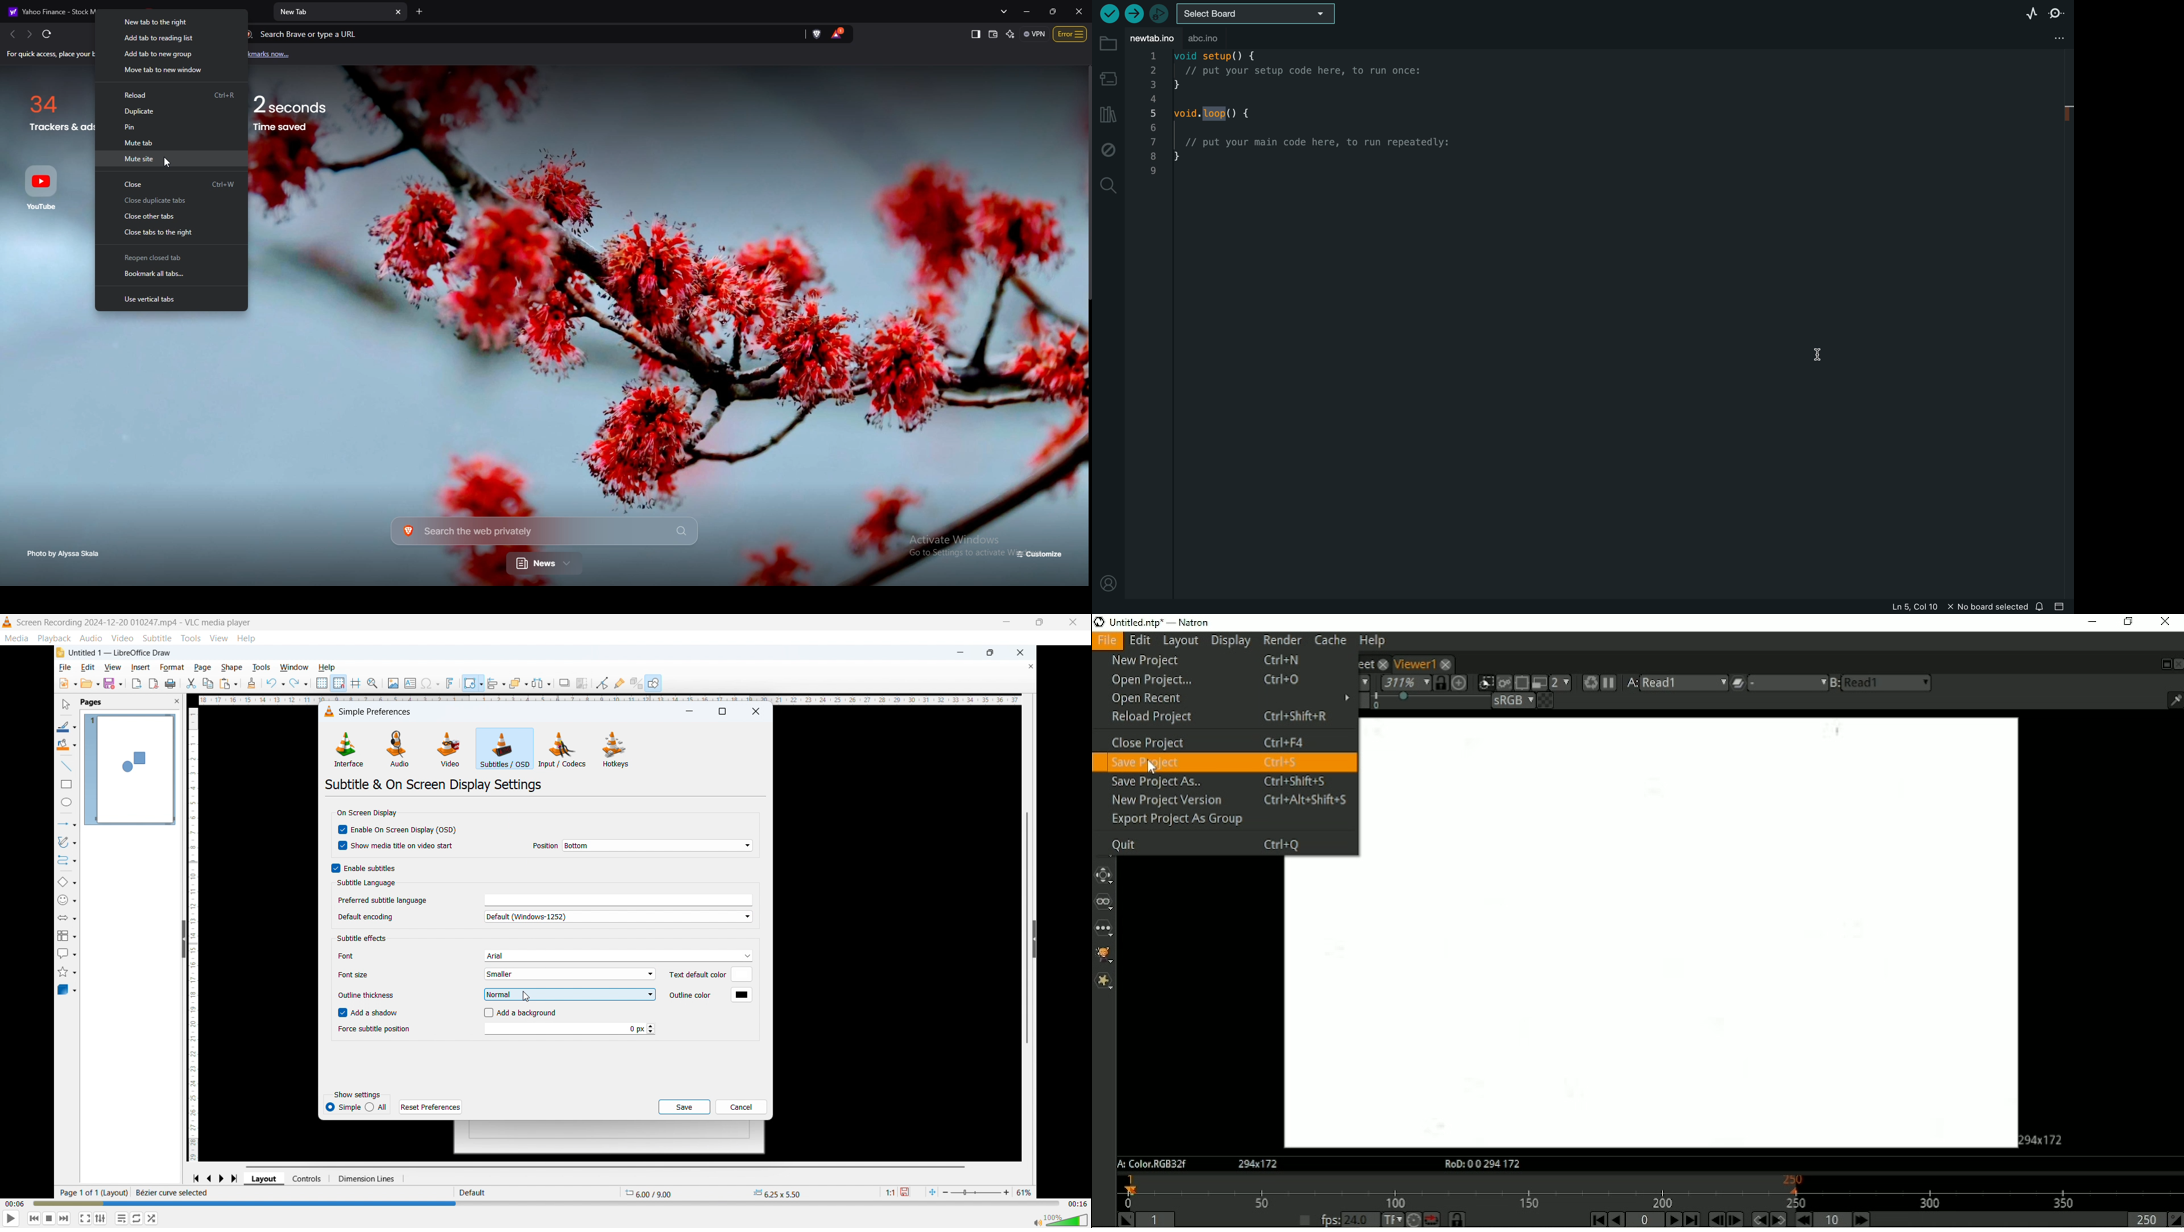 The height and width of the screenshot is (1232, 2184). Describe the element at coordinates (169, 217) in the screenshot. I see `close other tabs` at that location.